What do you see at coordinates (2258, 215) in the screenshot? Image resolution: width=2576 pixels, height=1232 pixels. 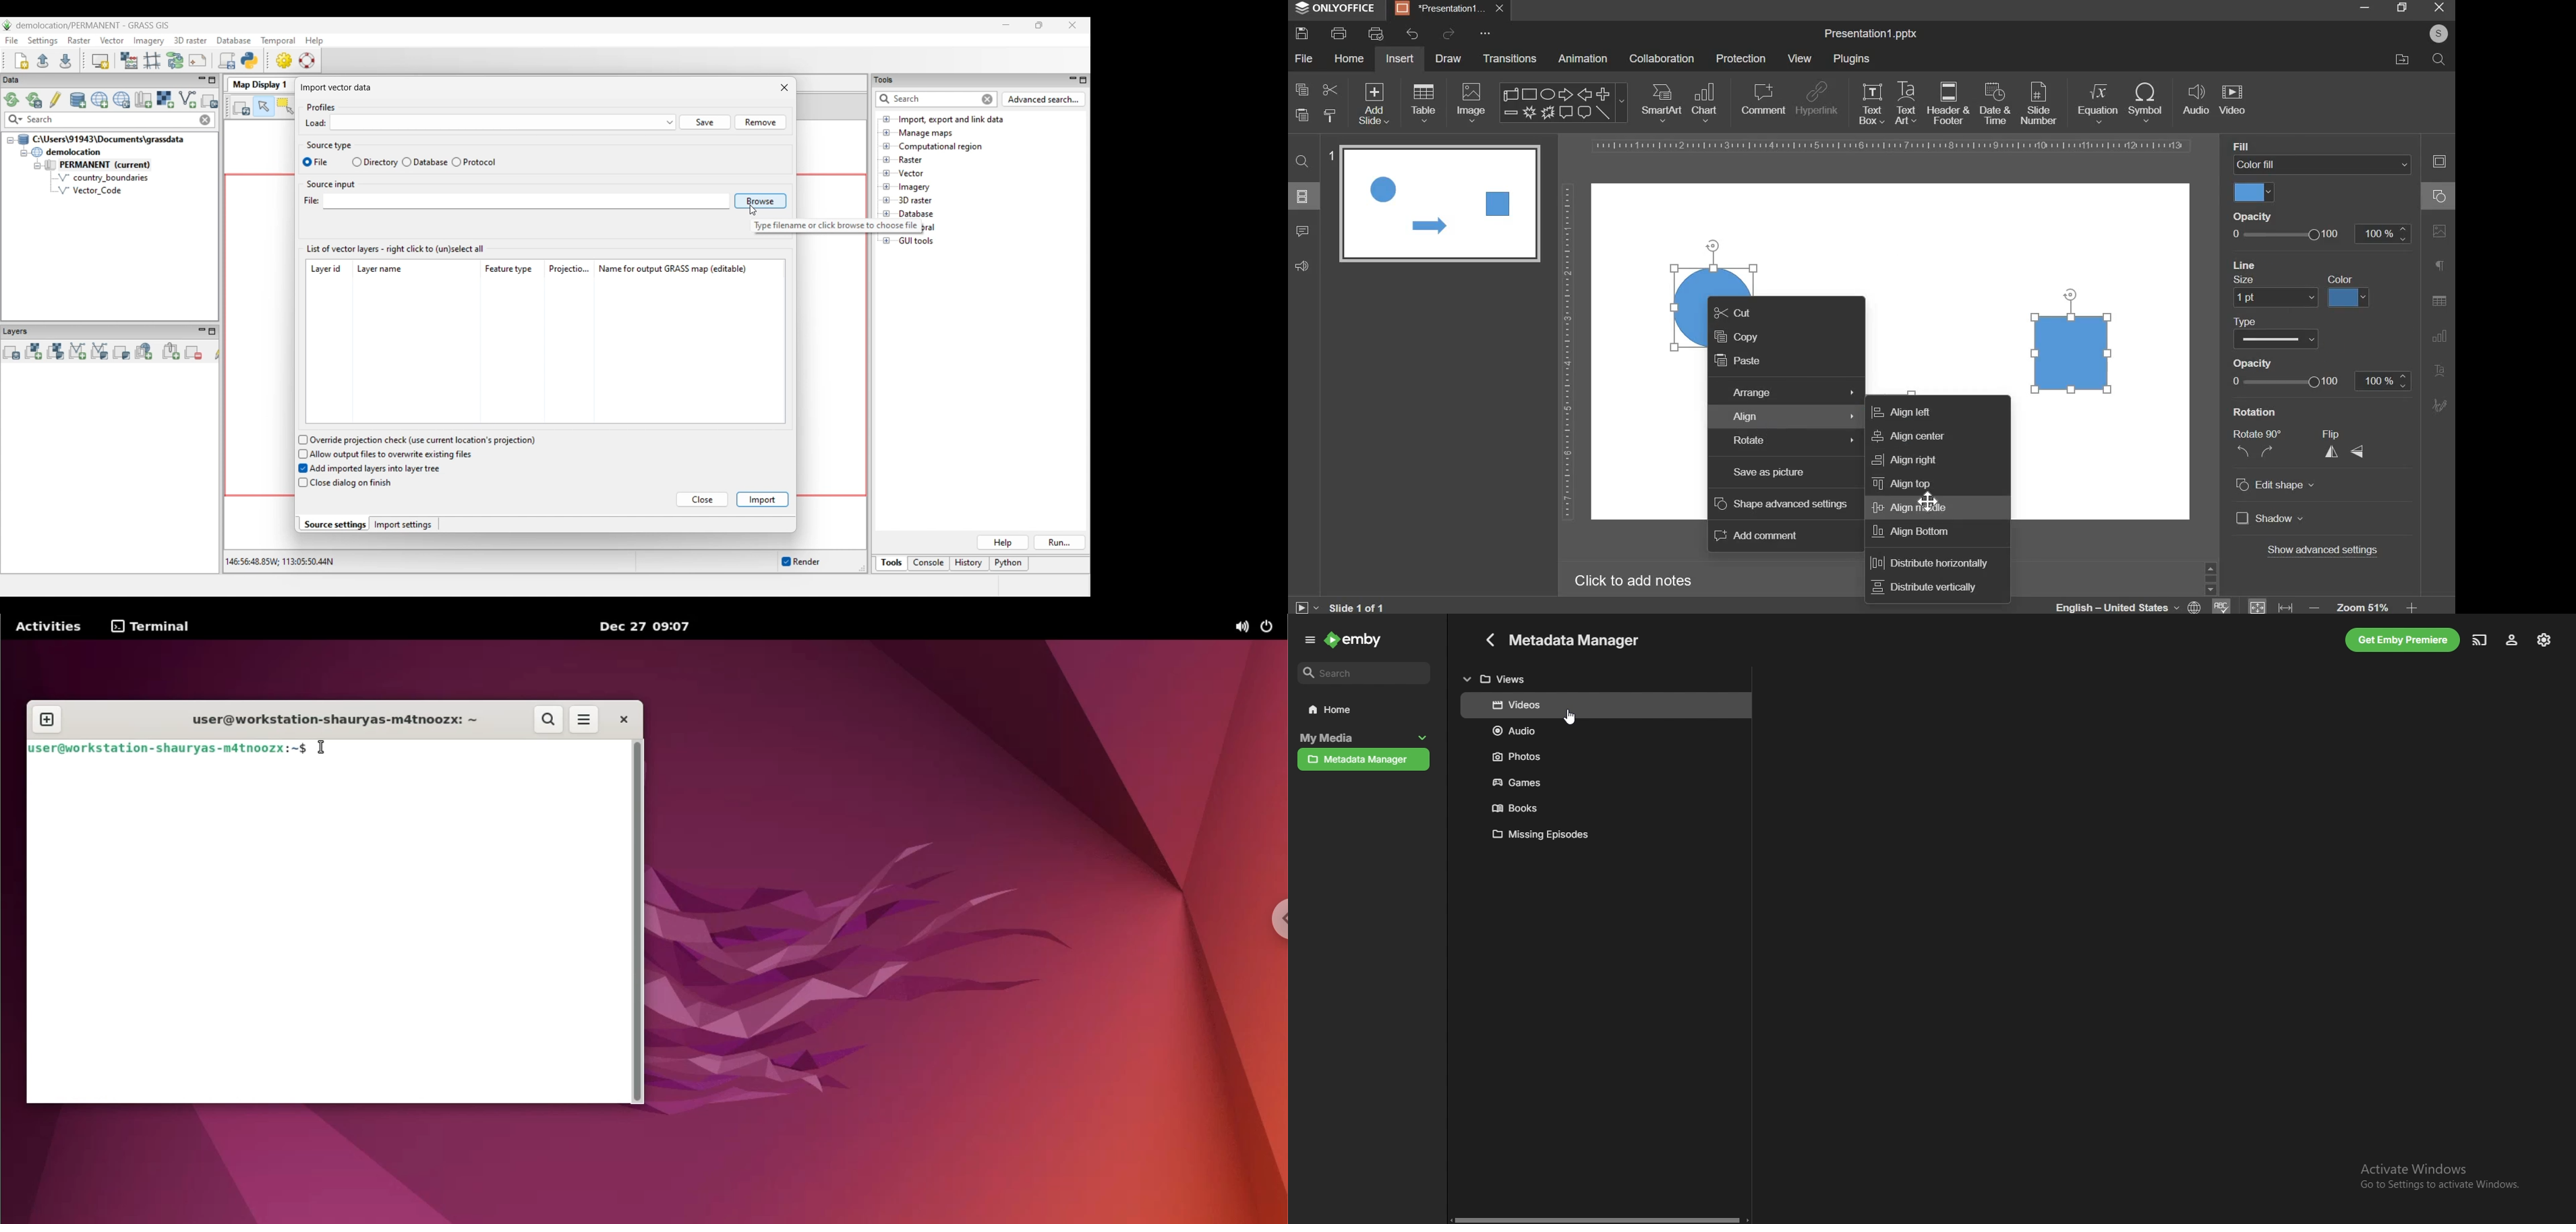 I see `opacity` at bounding box center [2258, 215].